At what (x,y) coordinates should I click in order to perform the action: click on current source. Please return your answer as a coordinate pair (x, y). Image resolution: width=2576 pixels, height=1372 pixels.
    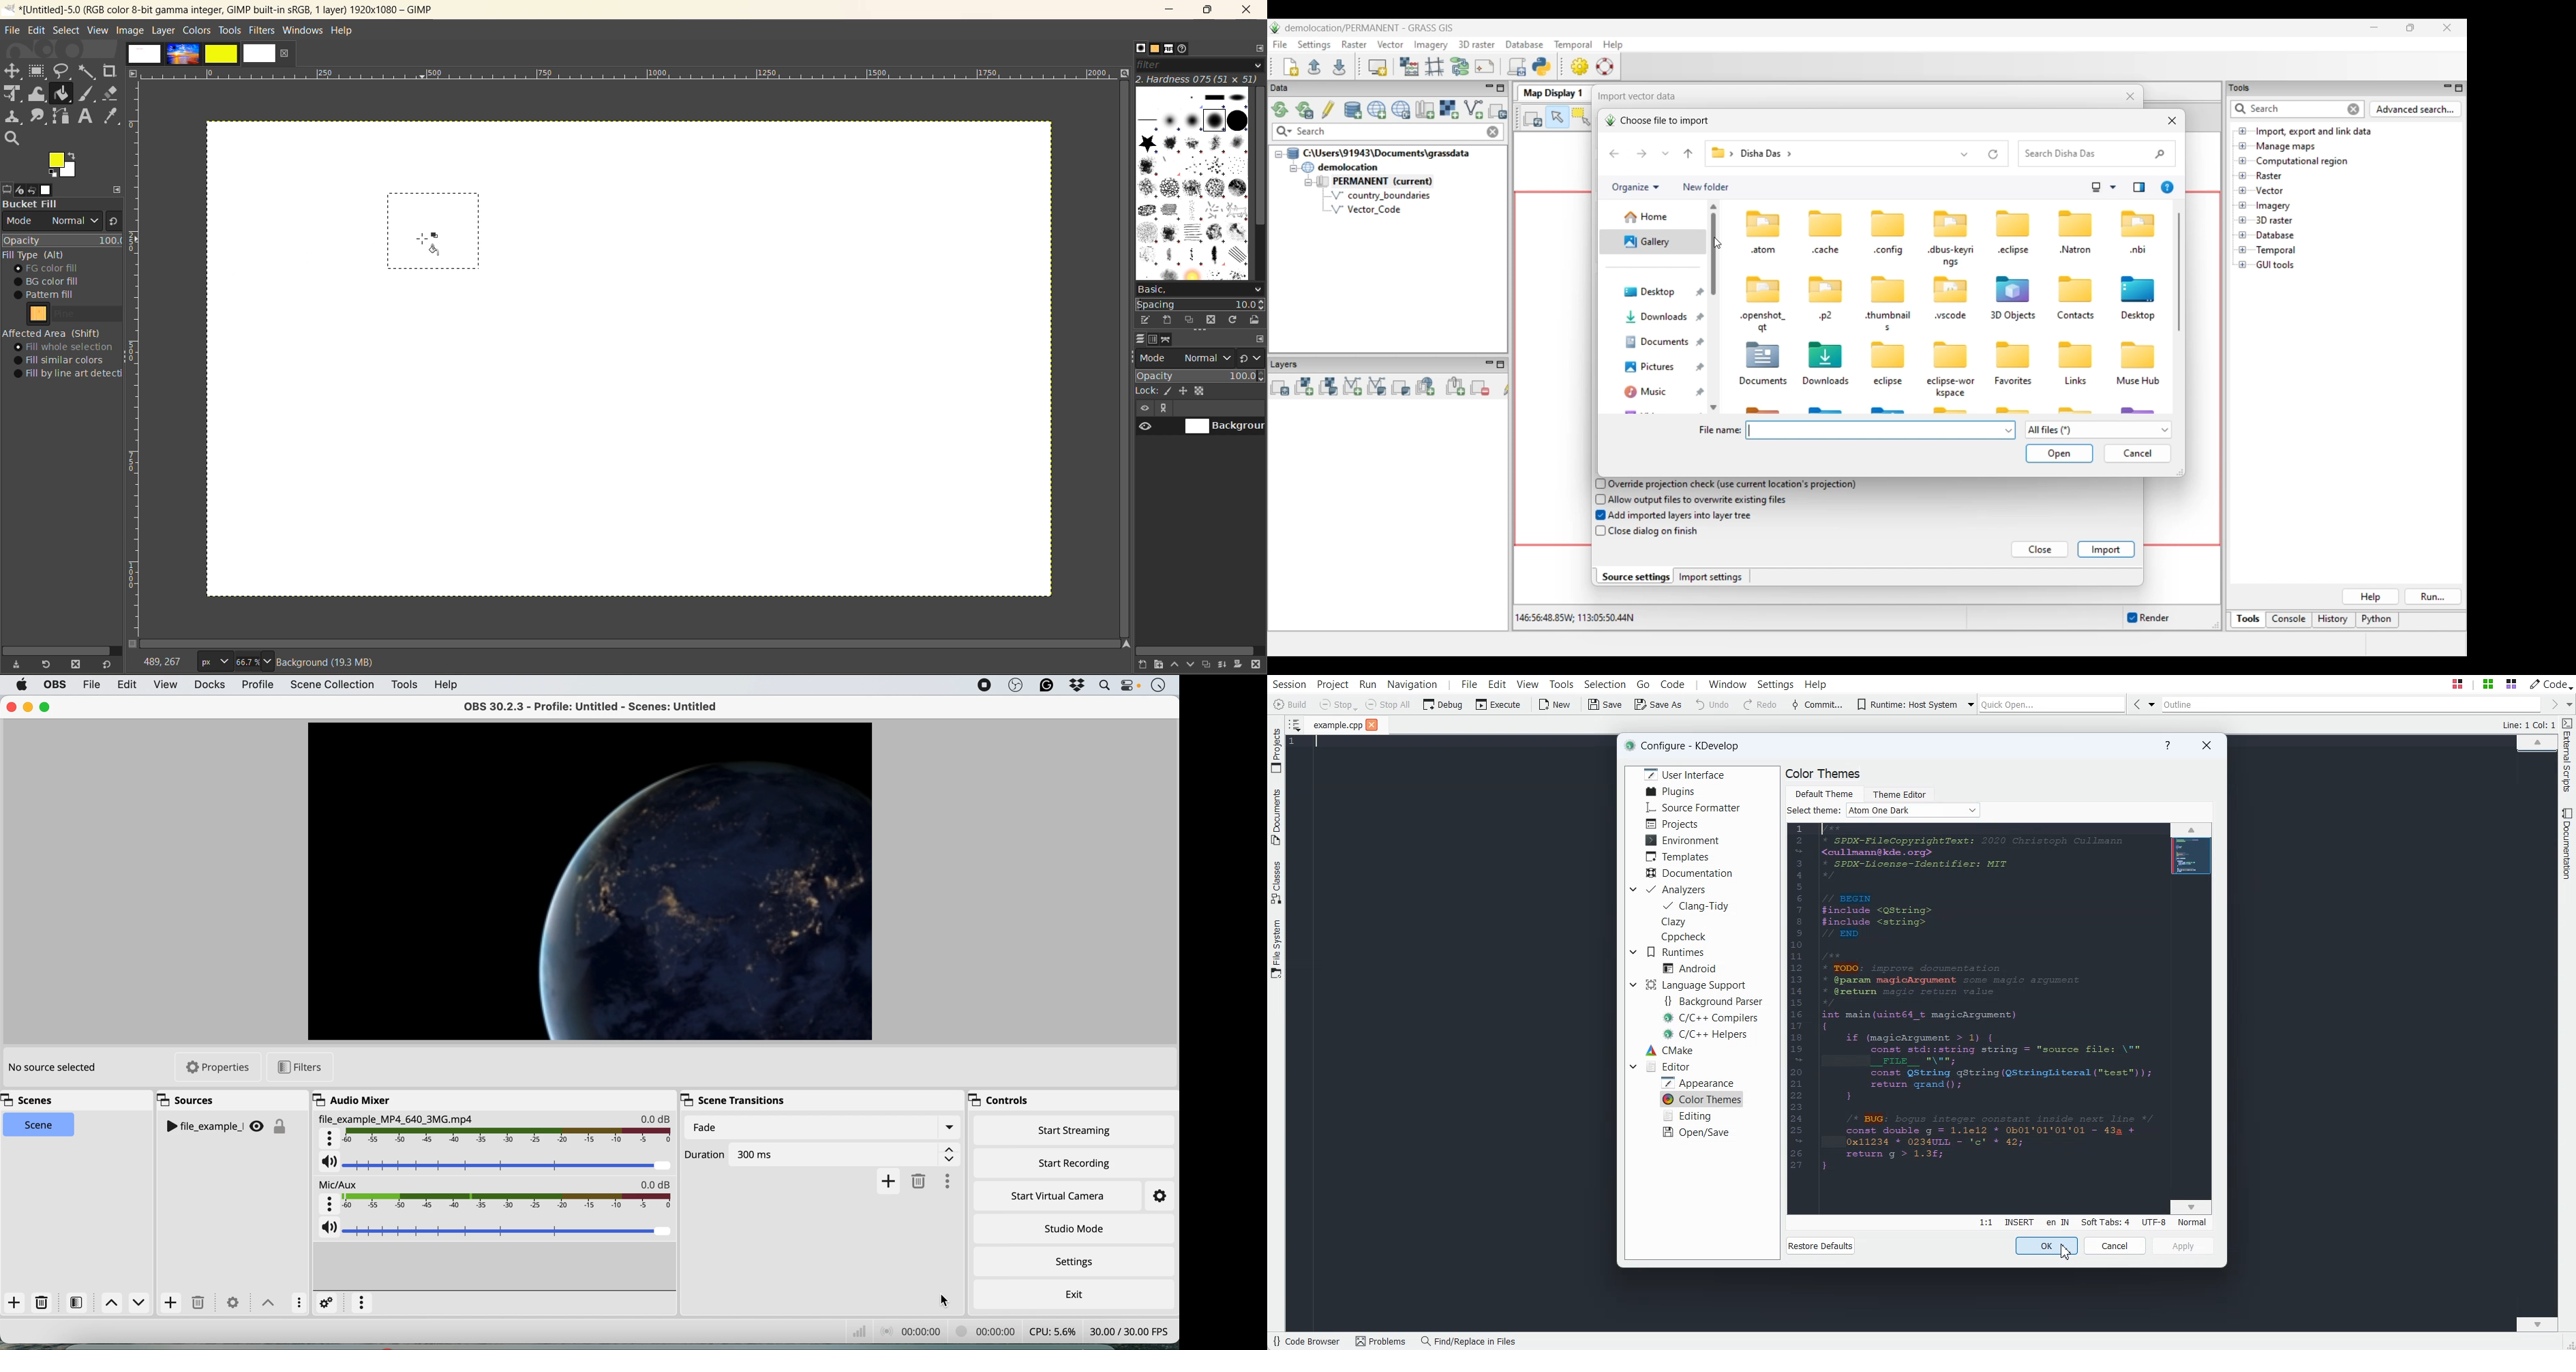
    Looking at the image, I should click on (587, 880).